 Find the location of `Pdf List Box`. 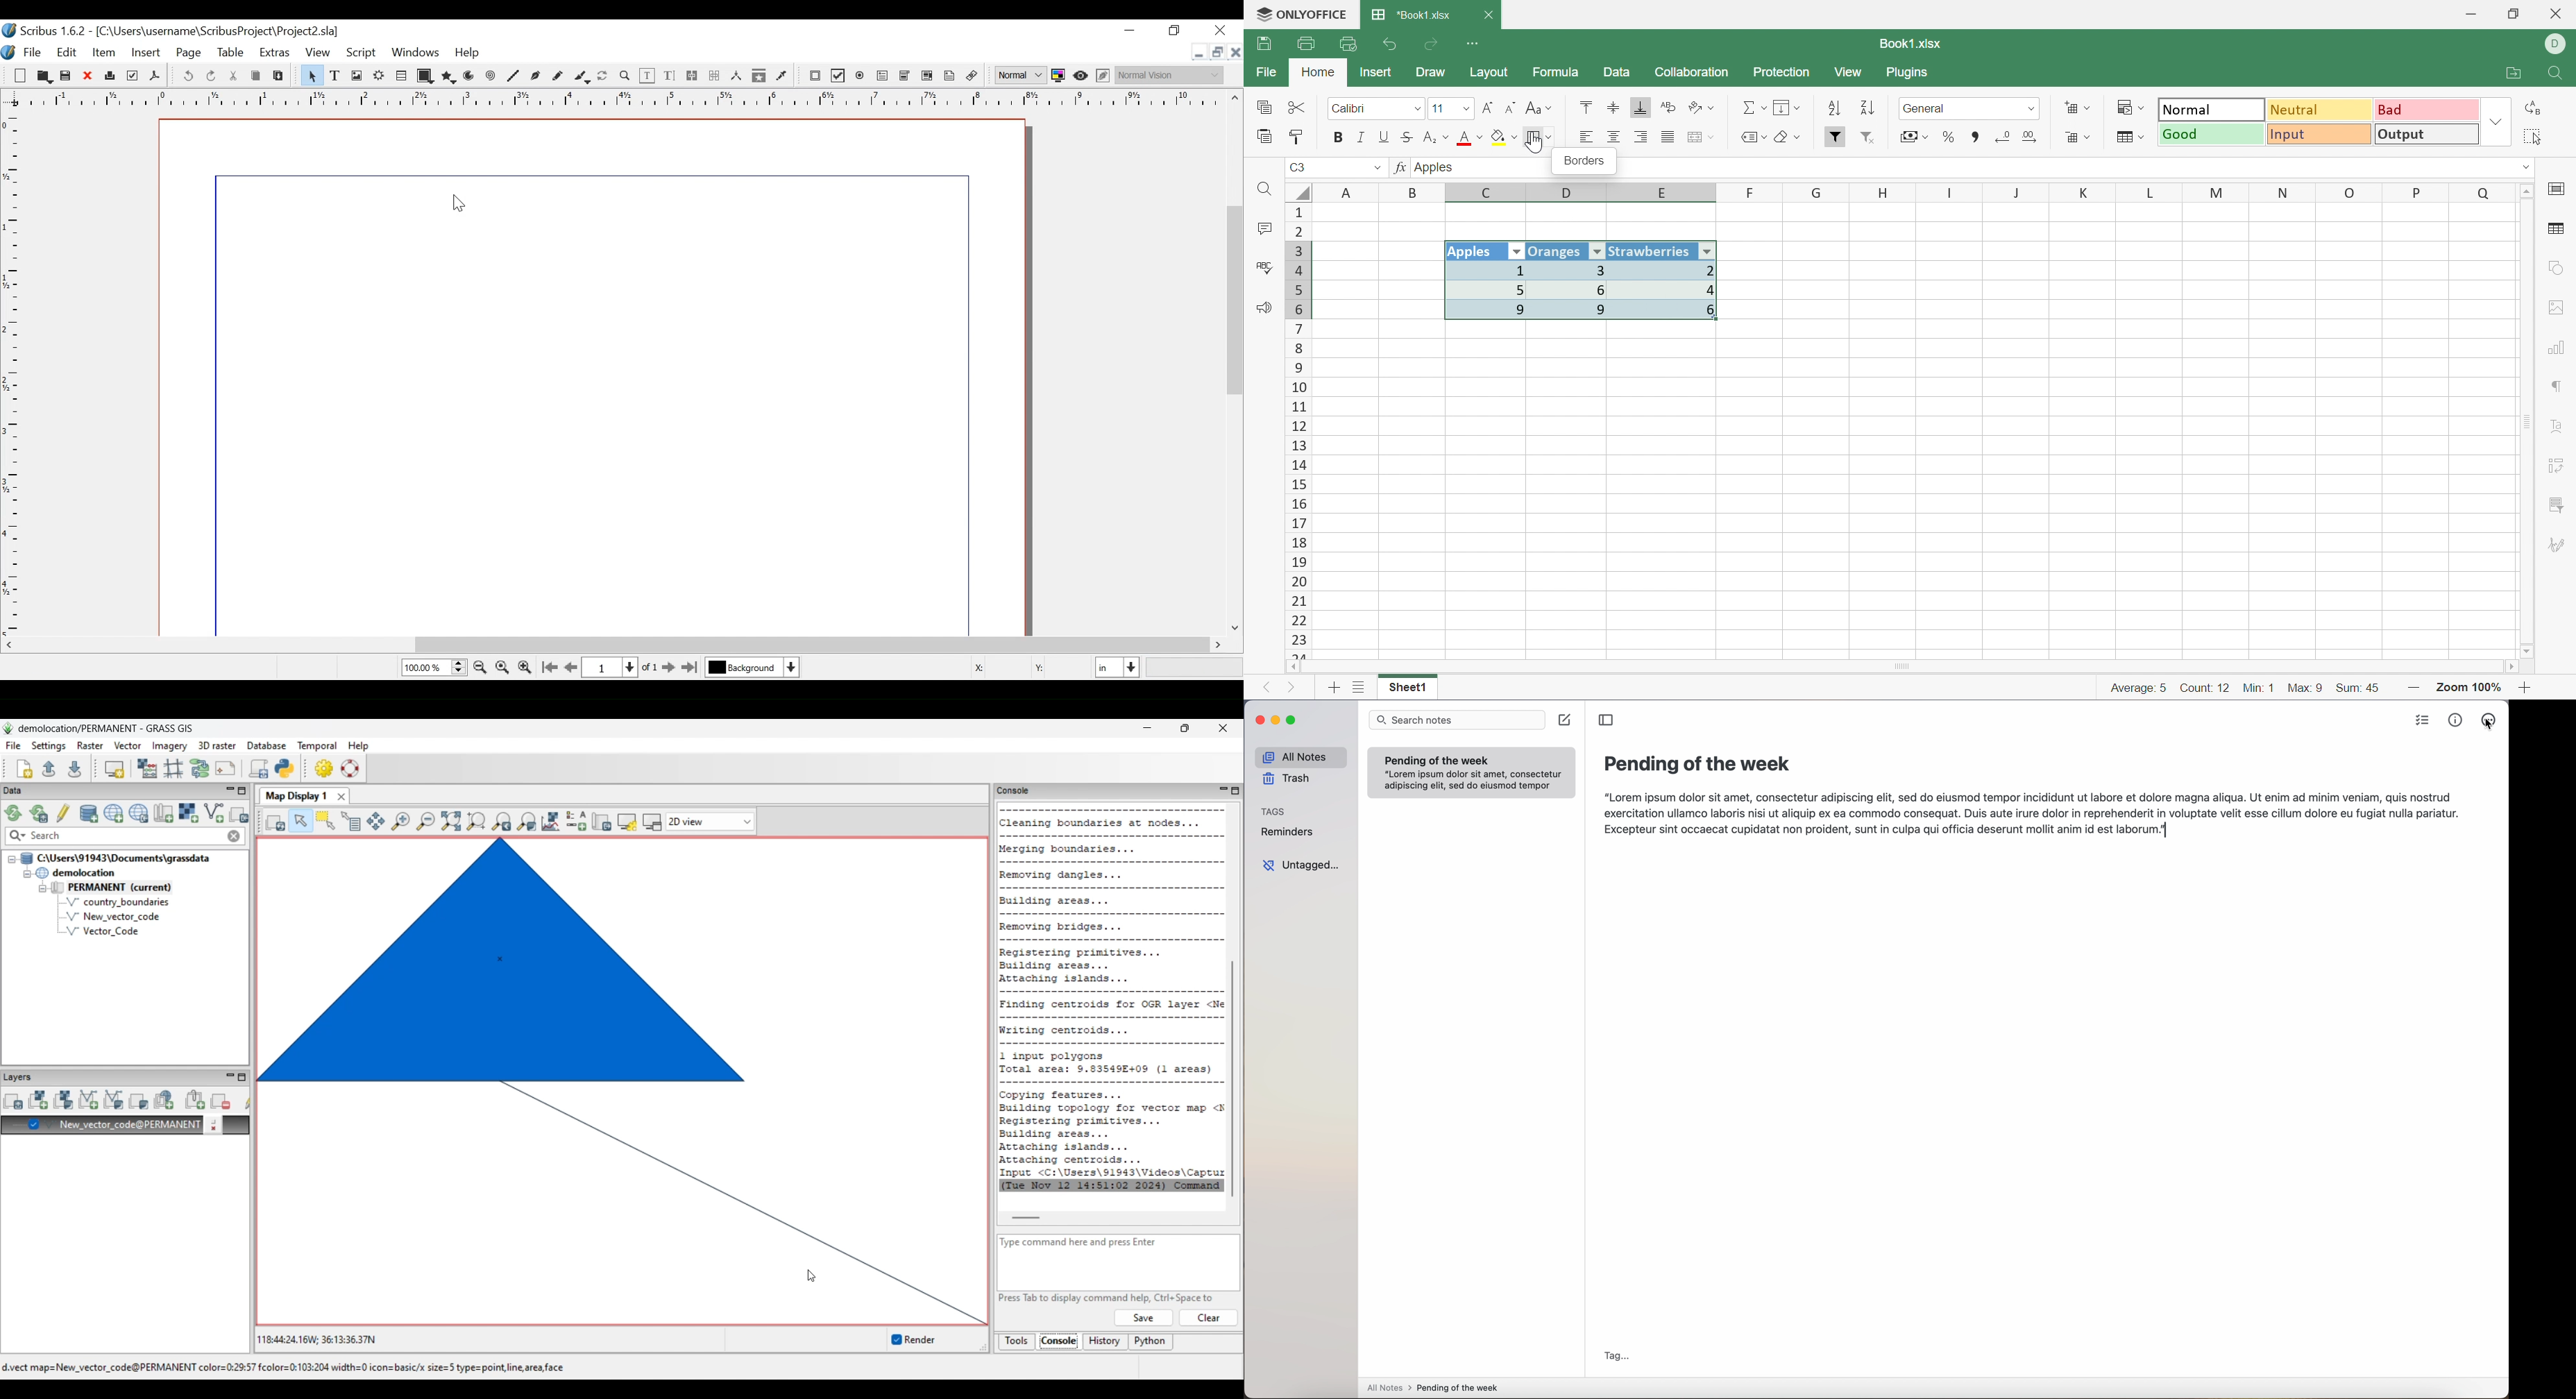

Pdf List Box is located at coordinates (928, 75).